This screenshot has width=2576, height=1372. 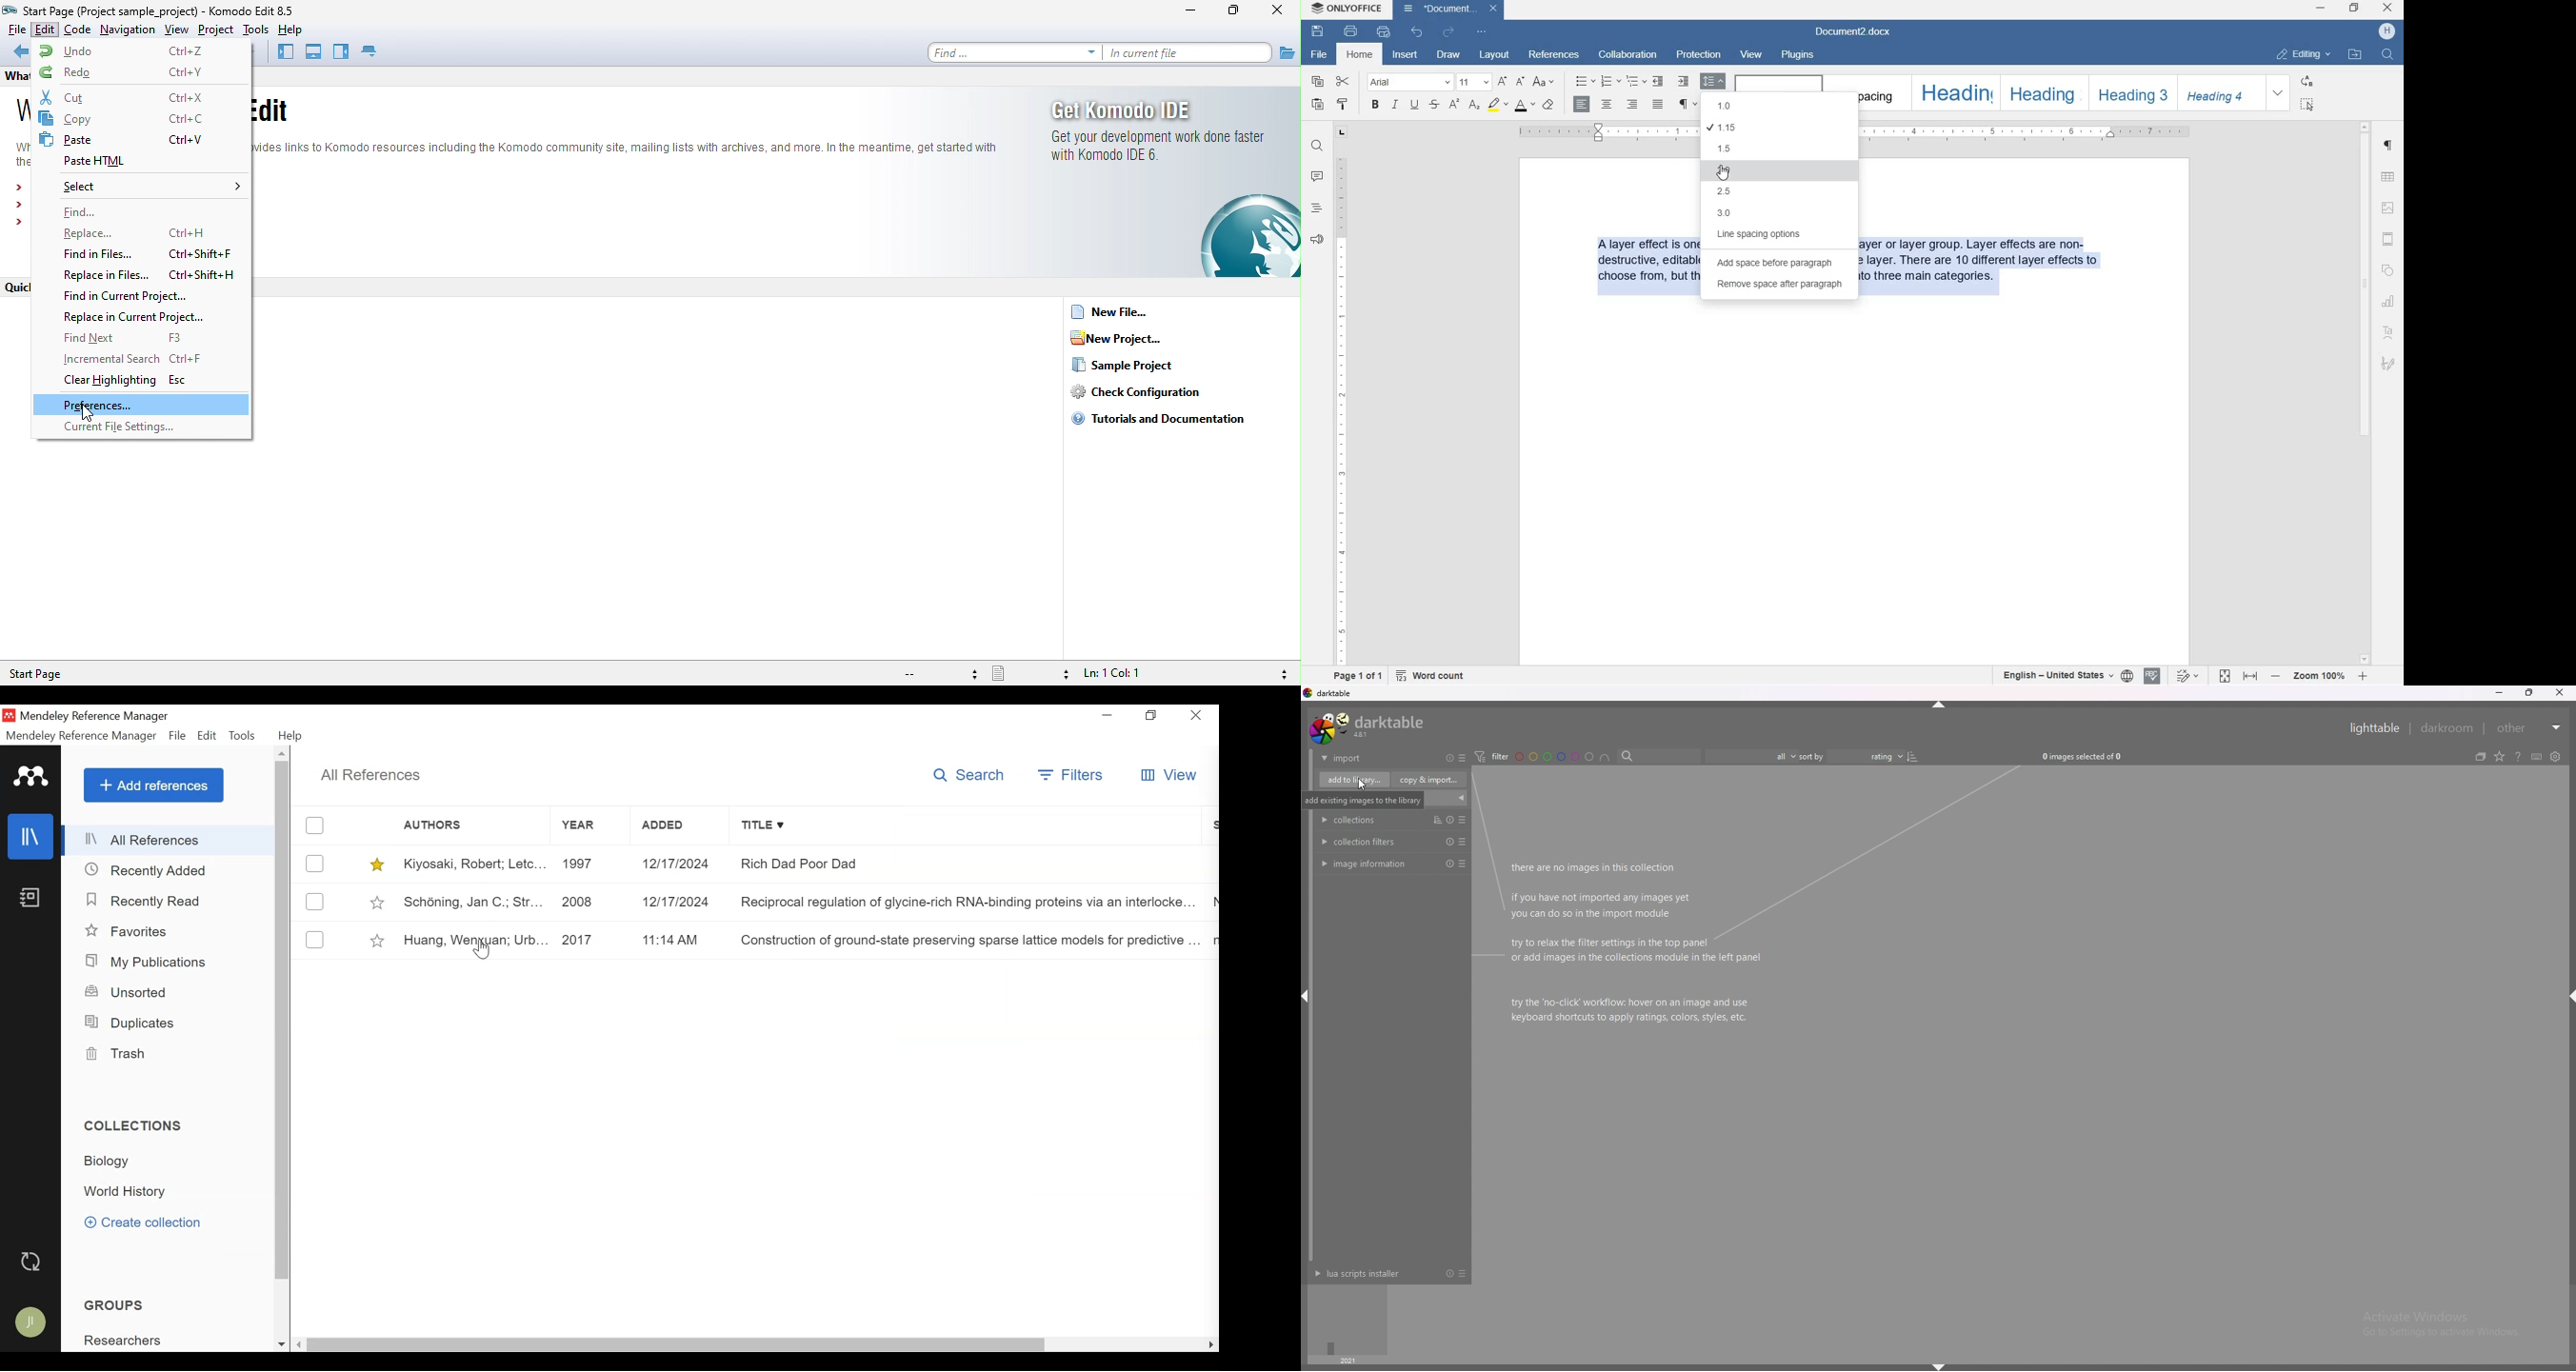 I want to click on time selector, so click(x=1349, y=1319).